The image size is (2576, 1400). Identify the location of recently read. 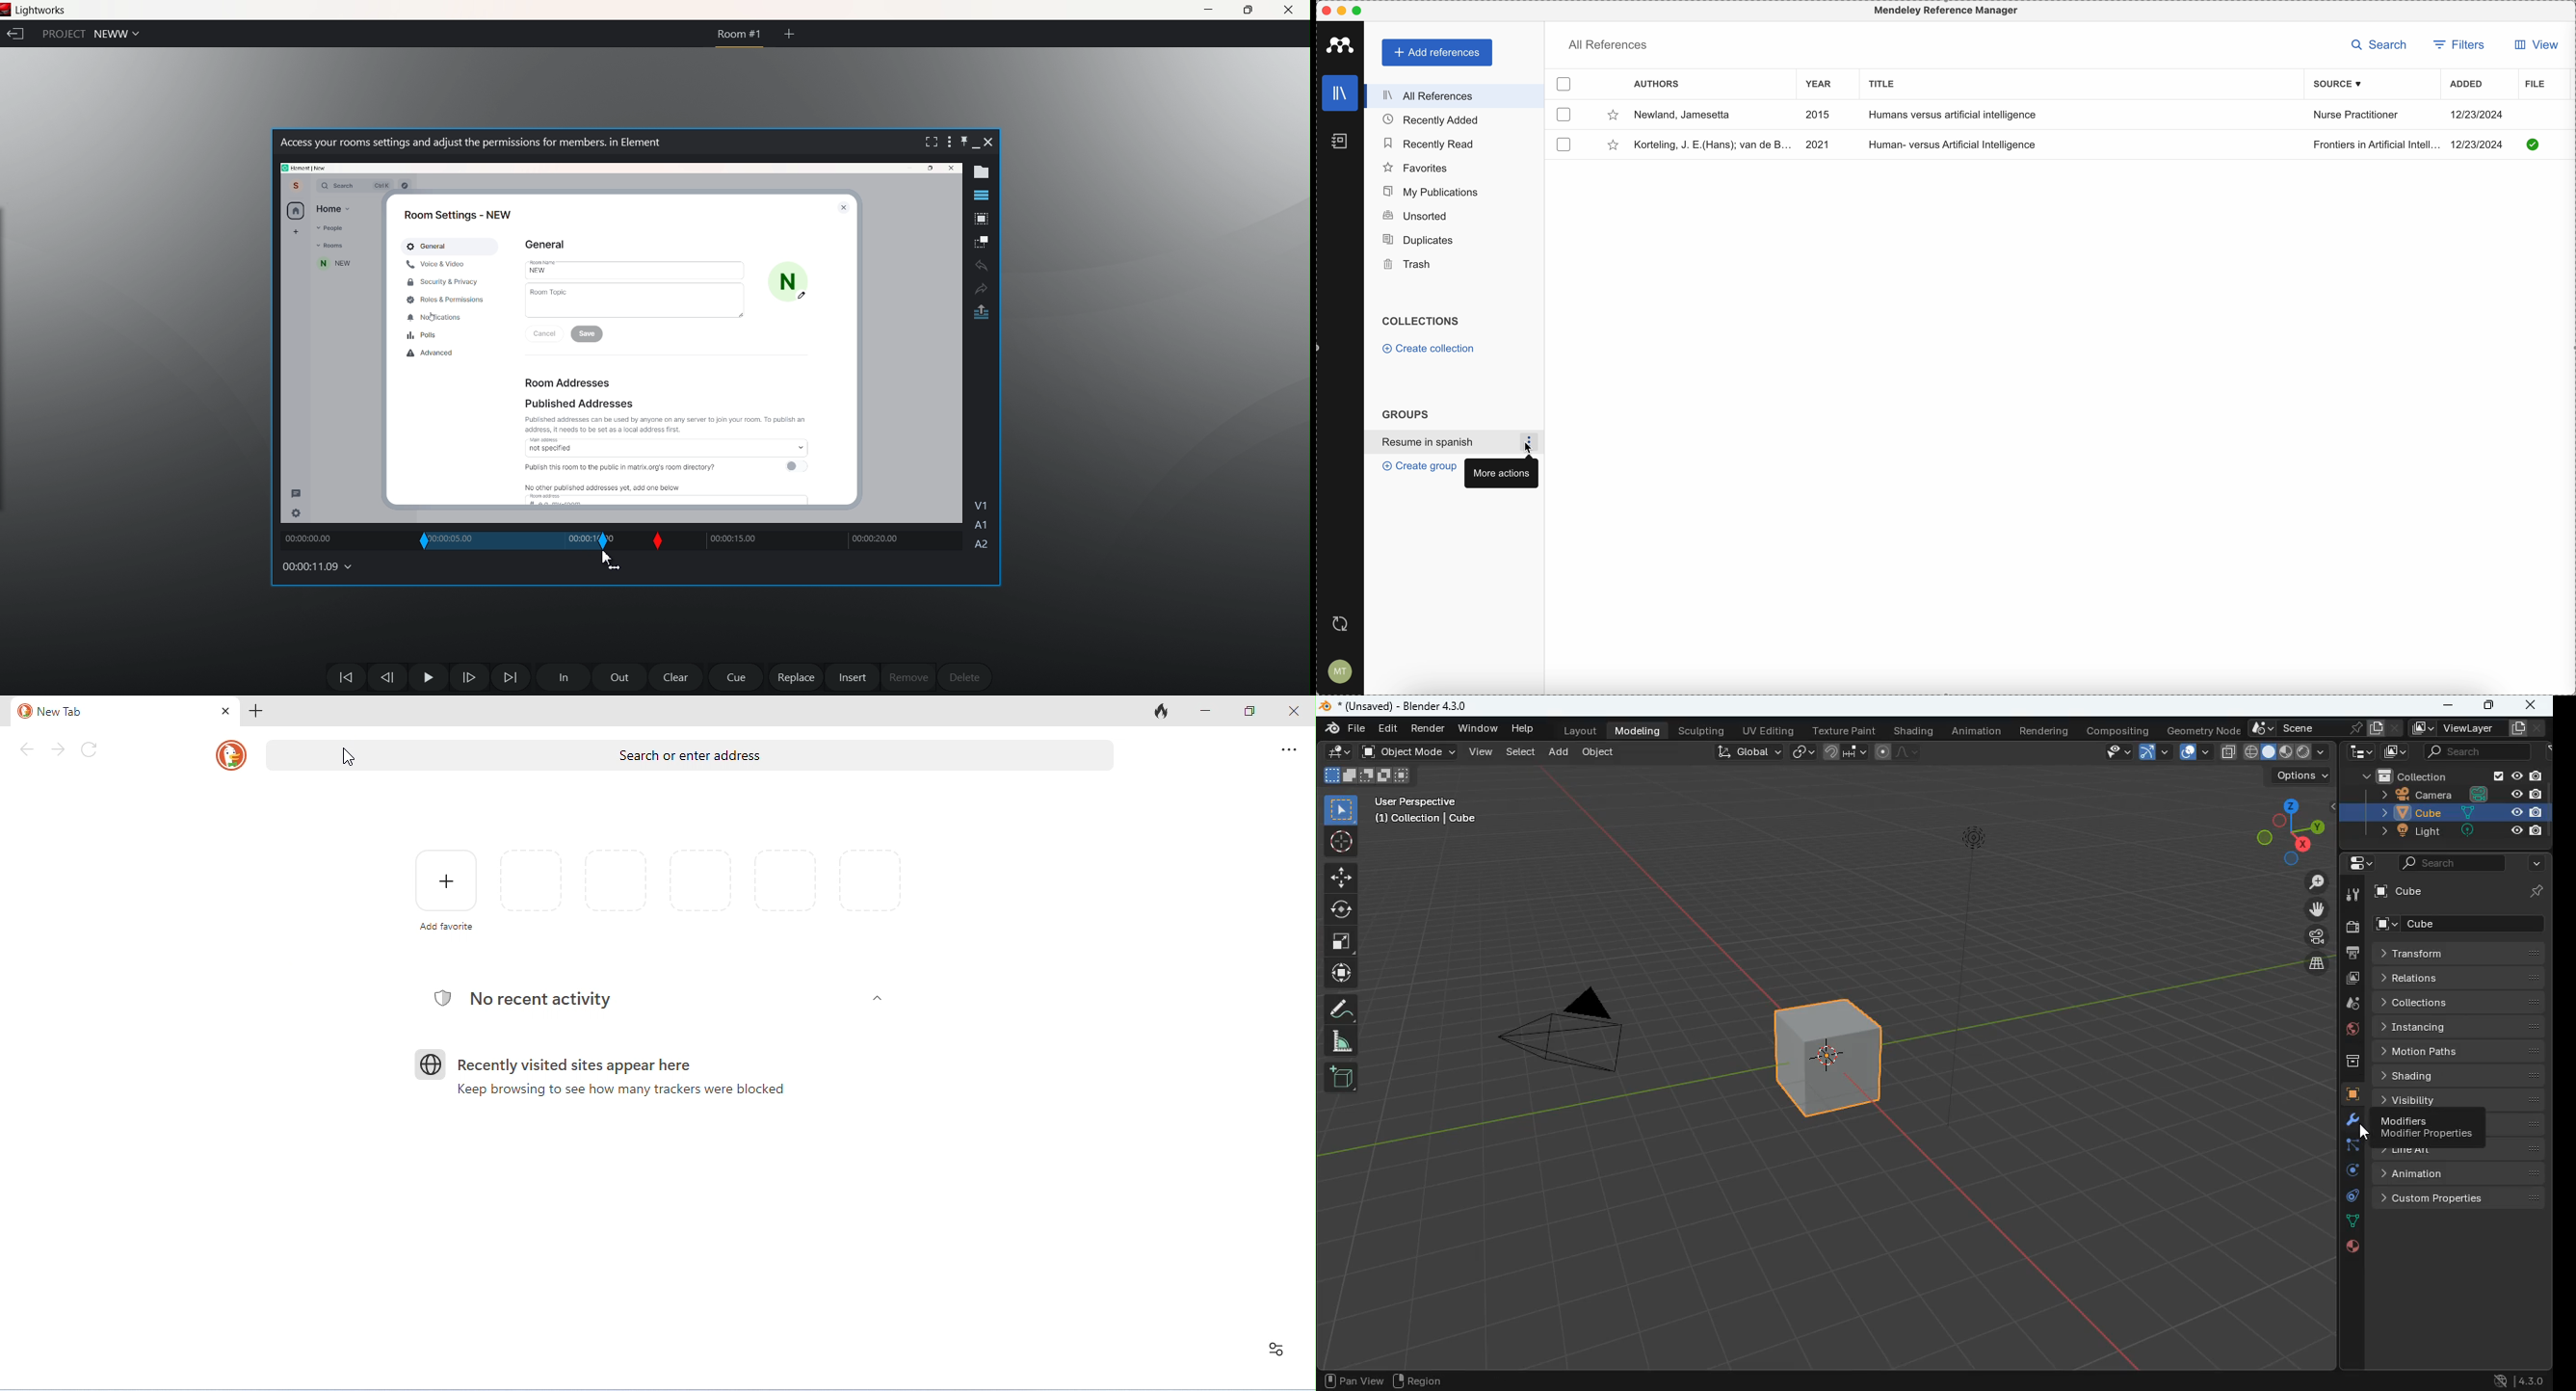
(1432, 143).